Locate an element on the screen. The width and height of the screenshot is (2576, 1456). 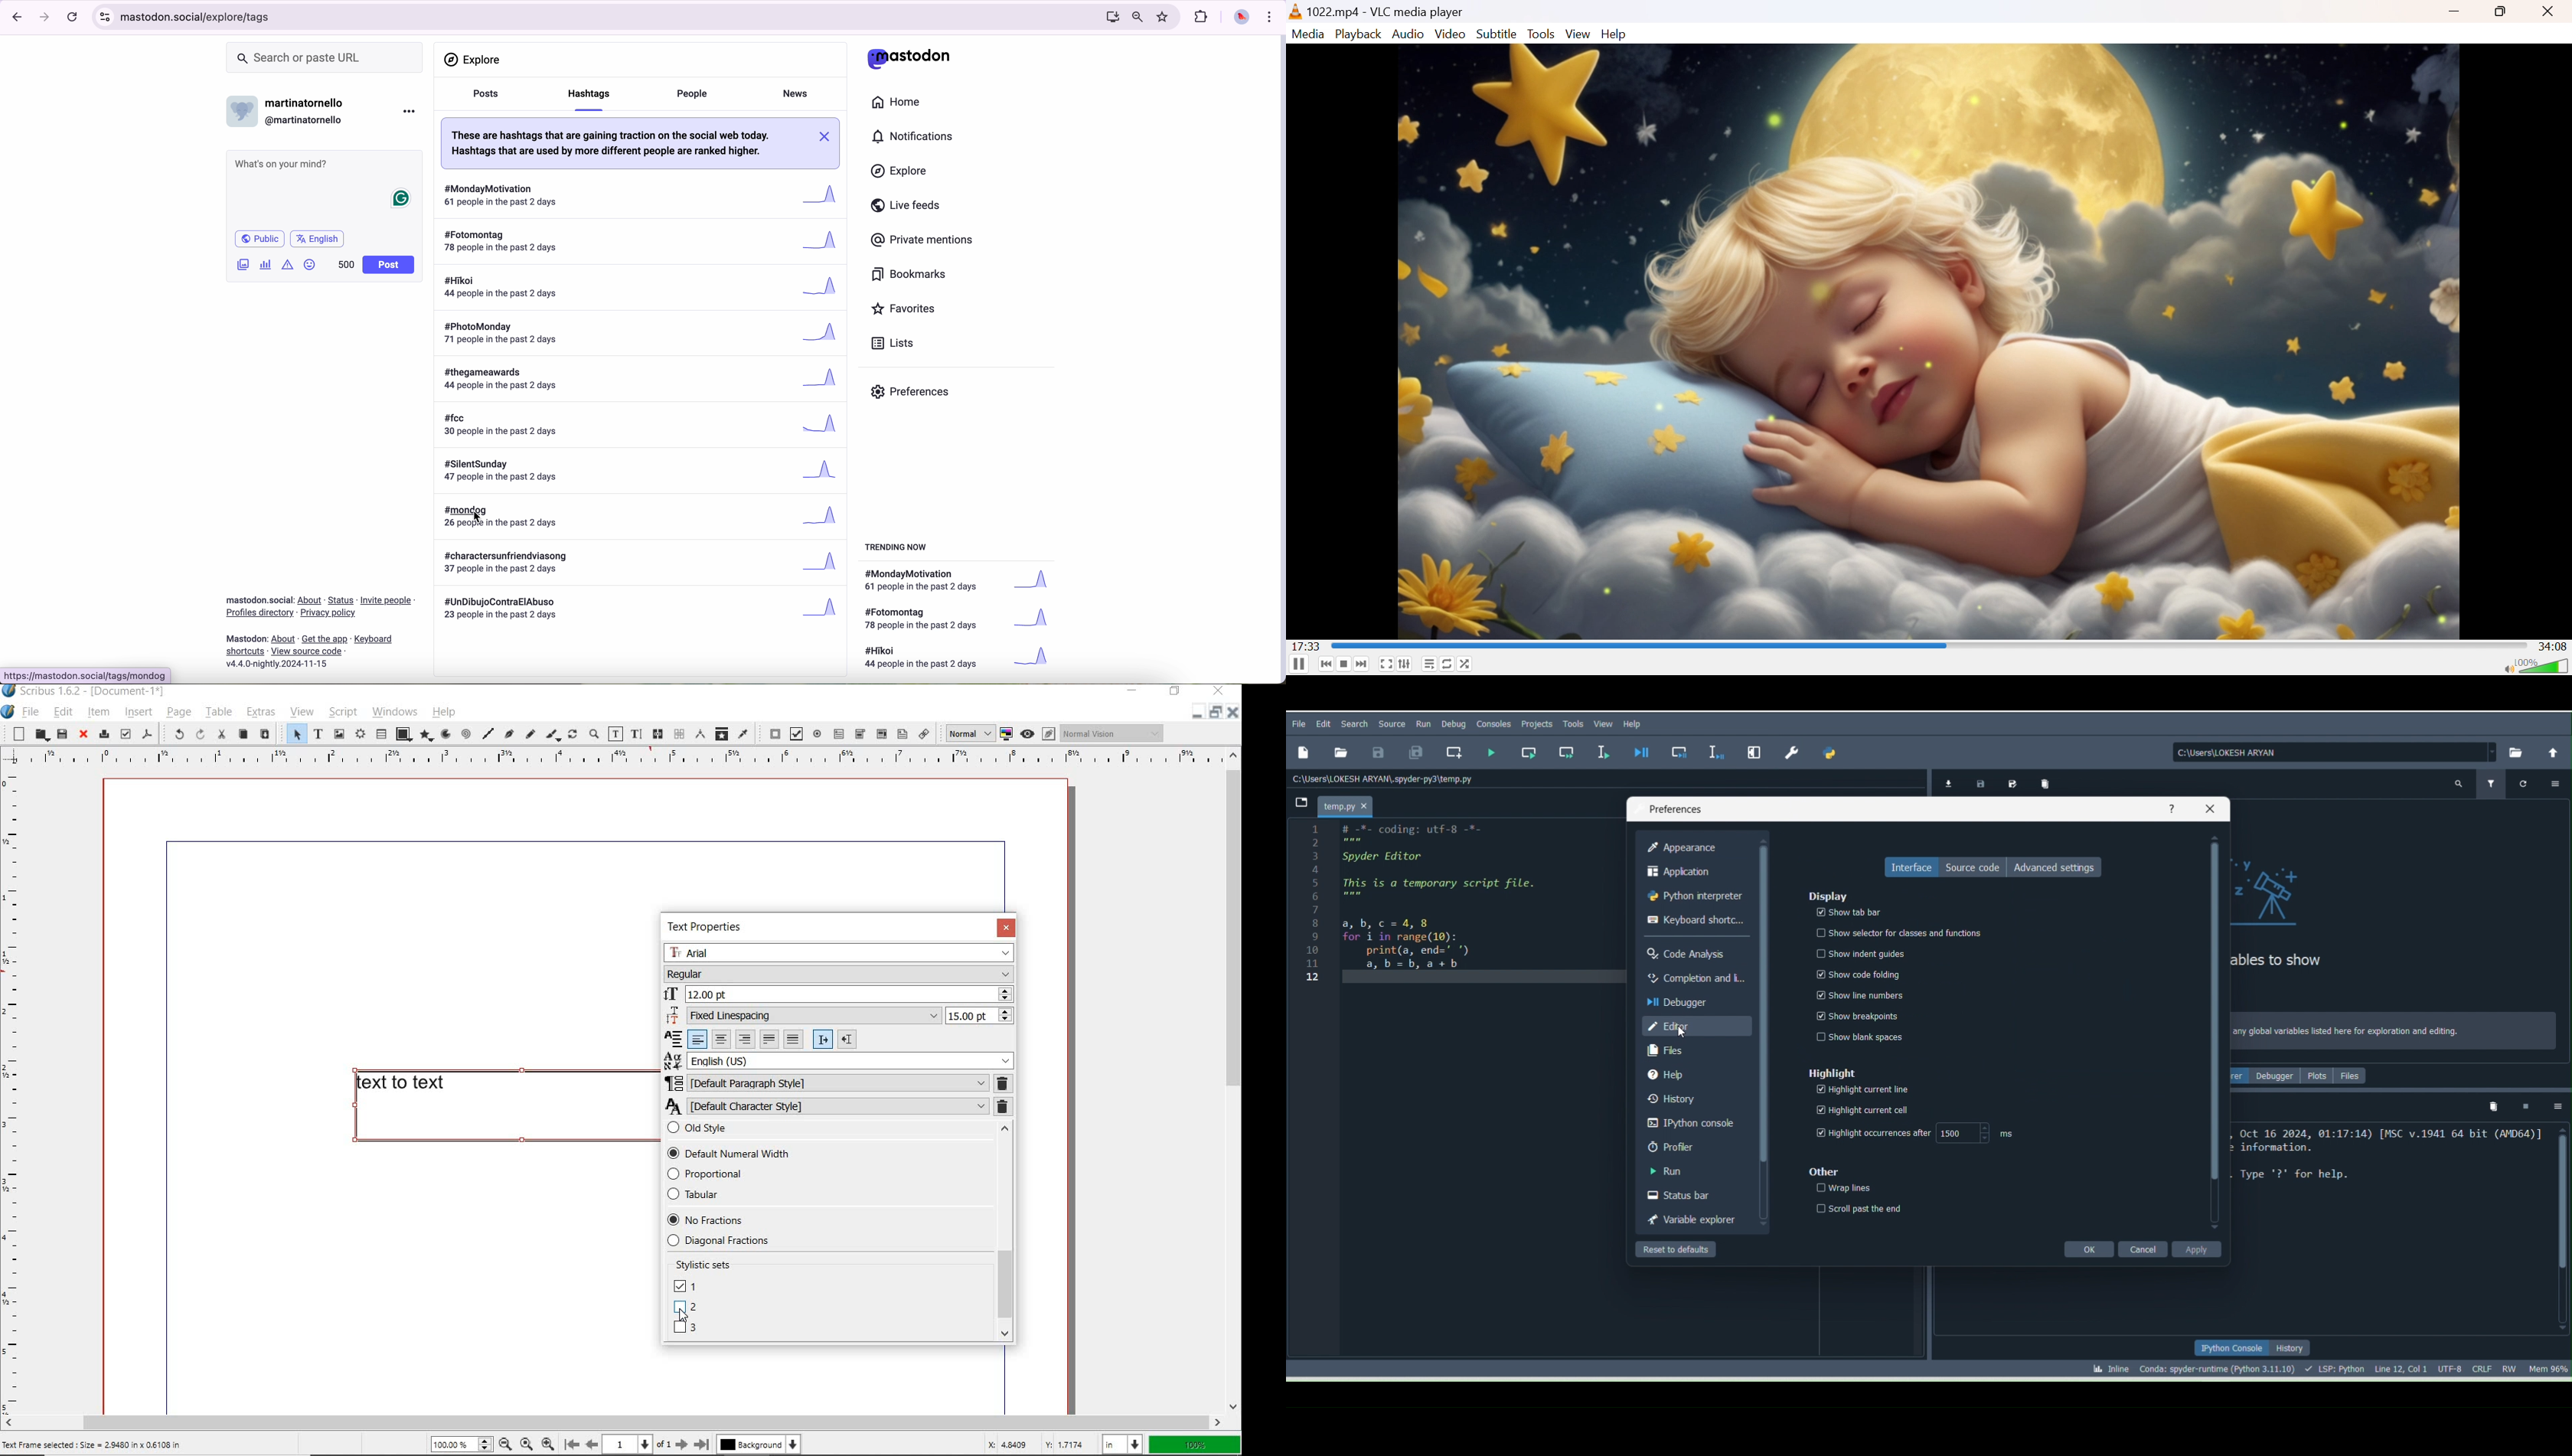
click on #mondog is located at coordinates (640, 516).